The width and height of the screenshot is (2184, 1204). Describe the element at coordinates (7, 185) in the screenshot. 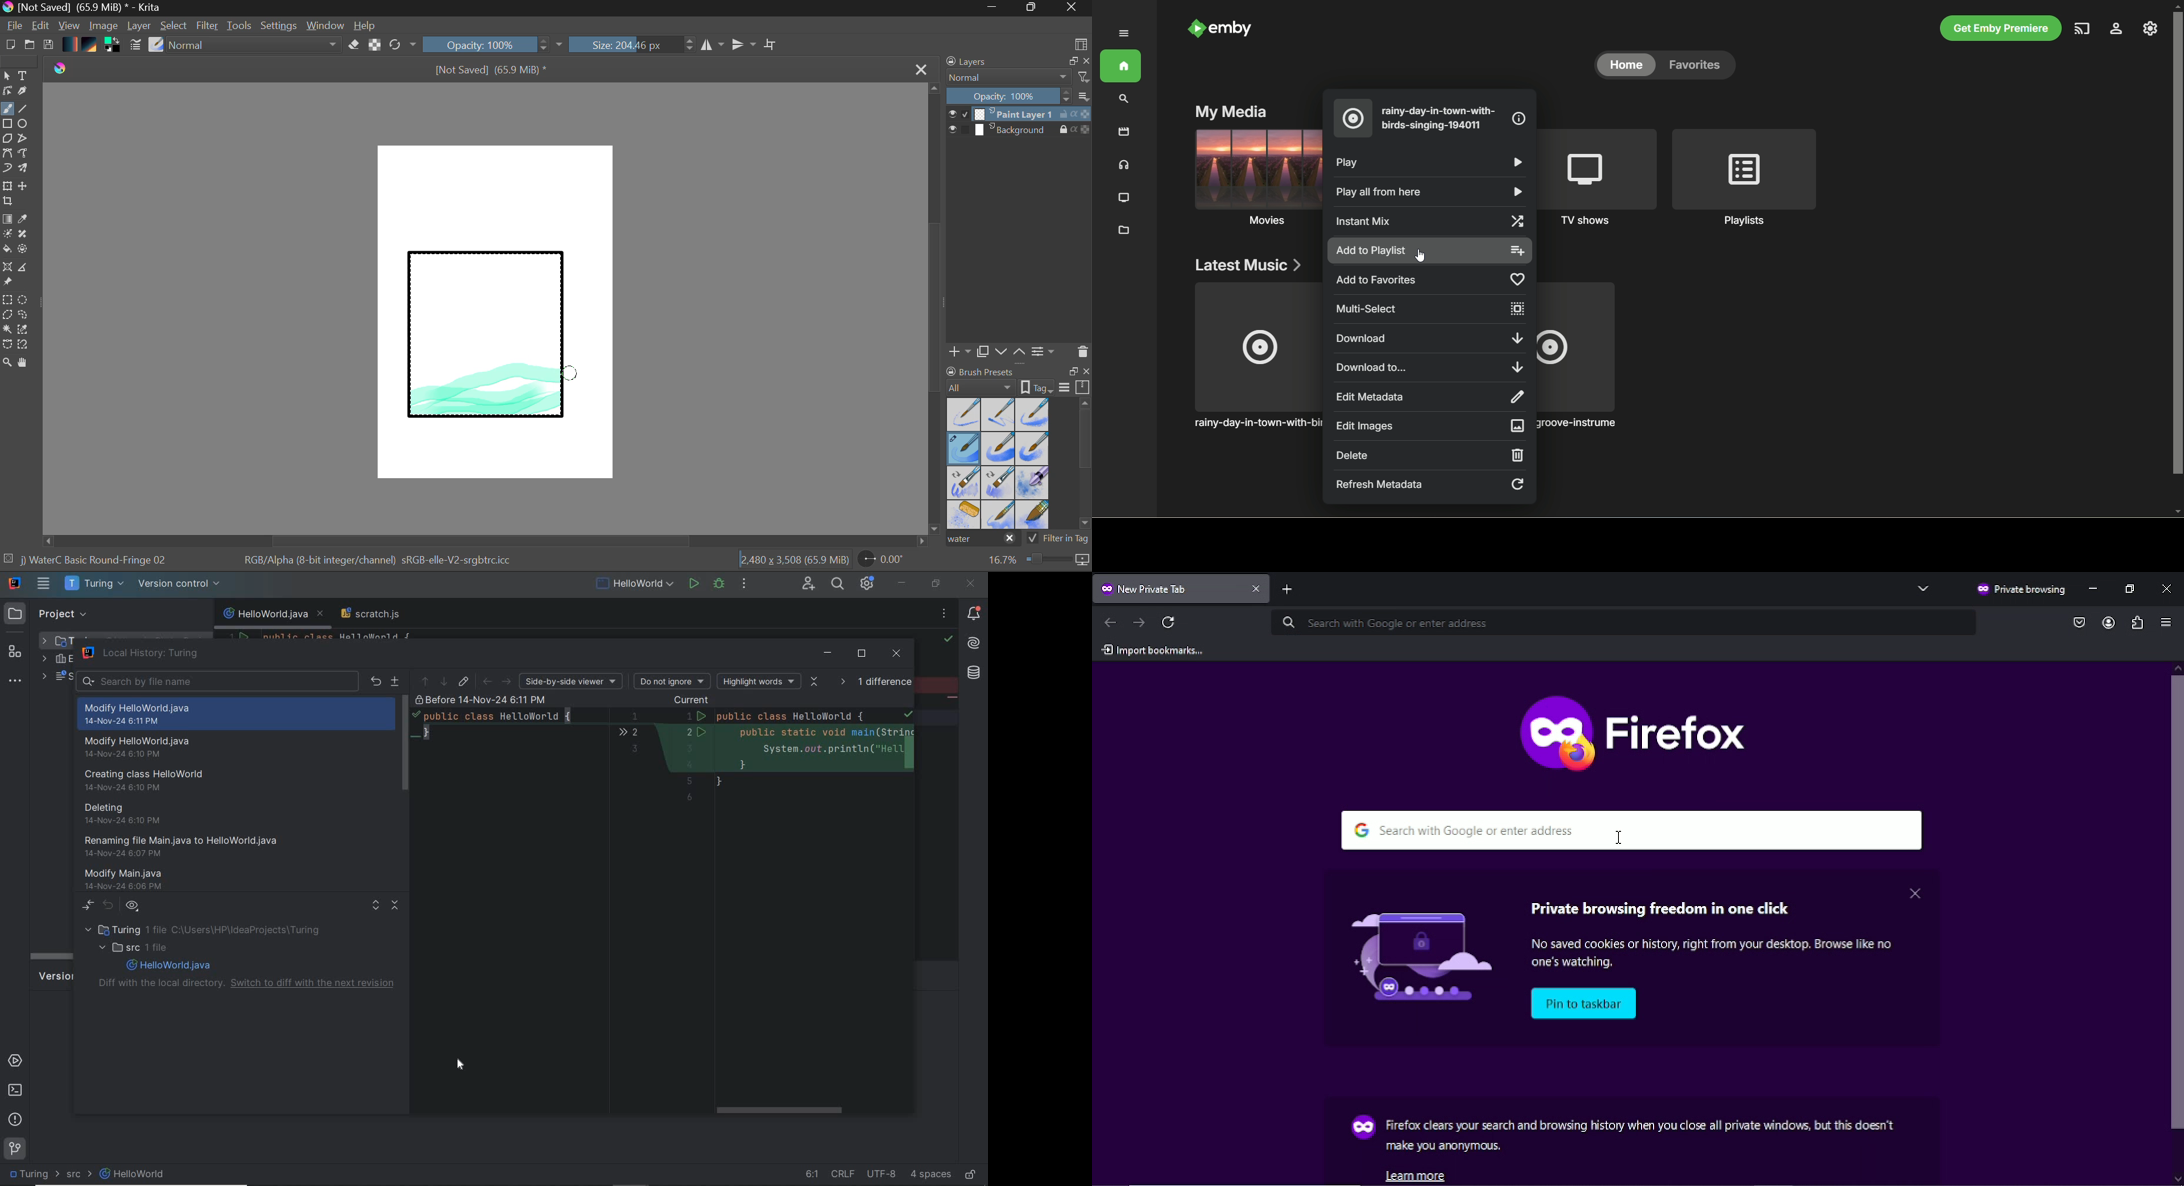

I see `Transform Layer` at that location.